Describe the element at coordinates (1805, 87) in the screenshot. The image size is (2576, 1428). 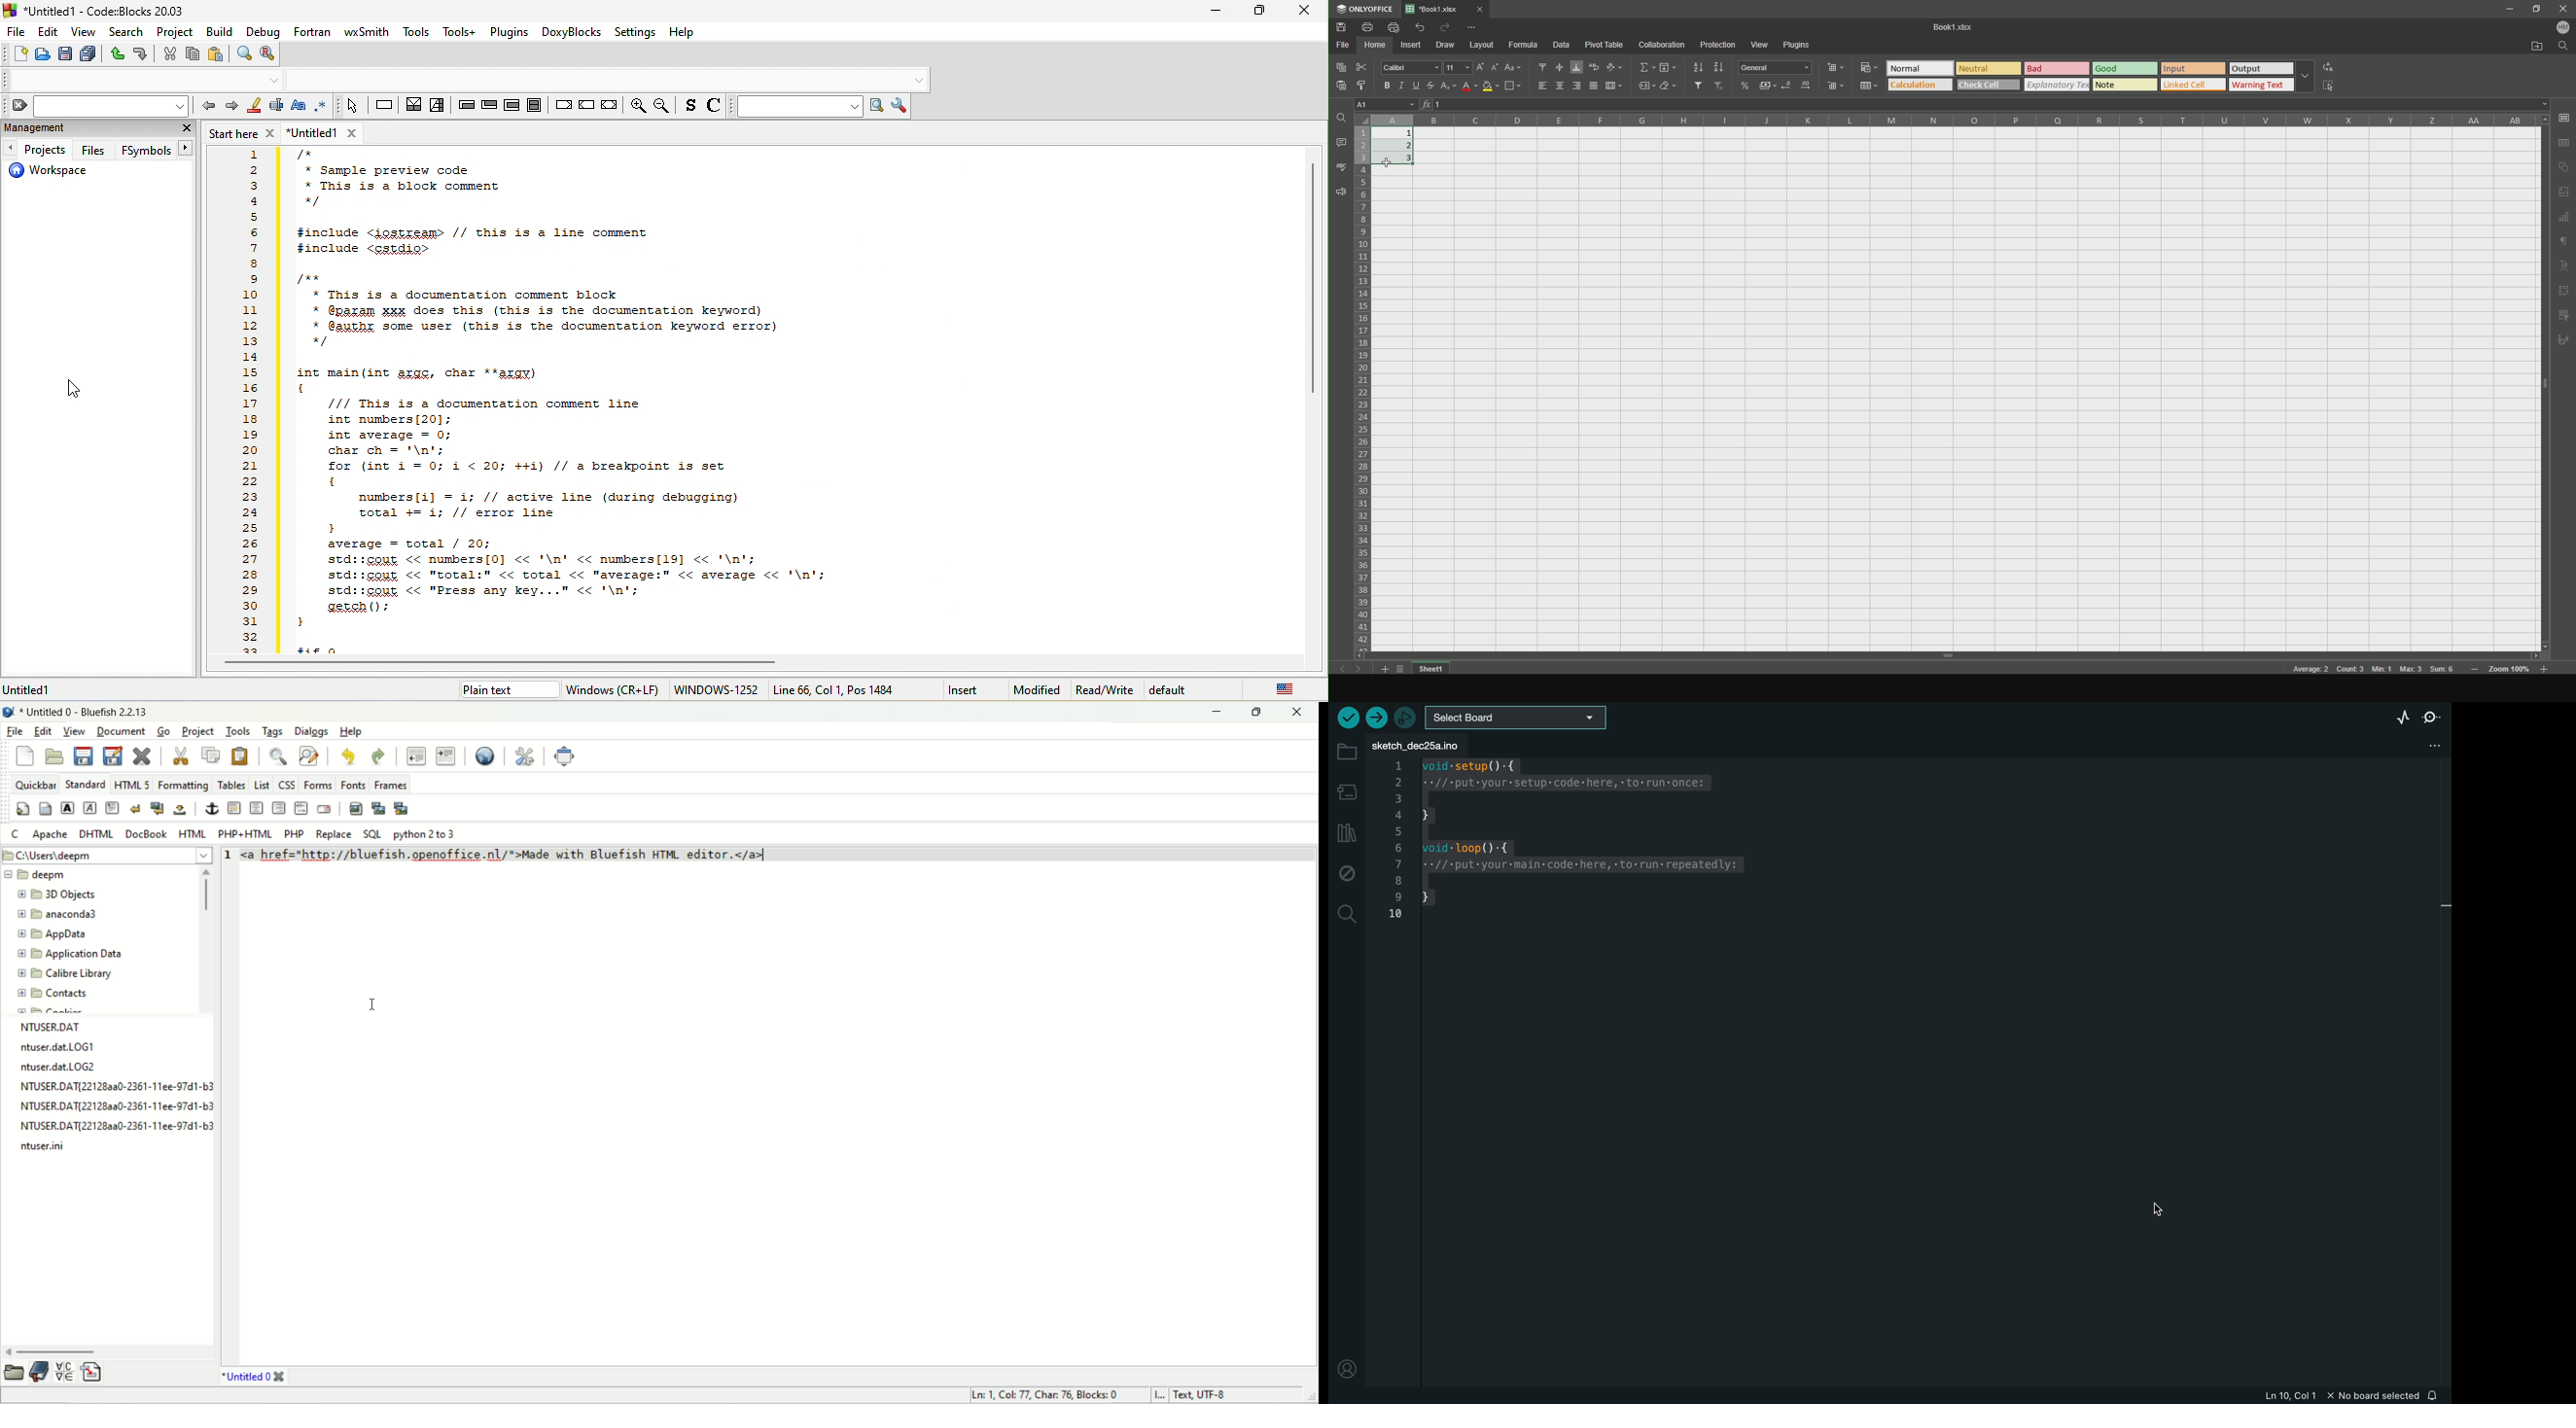
I see `` at that location.